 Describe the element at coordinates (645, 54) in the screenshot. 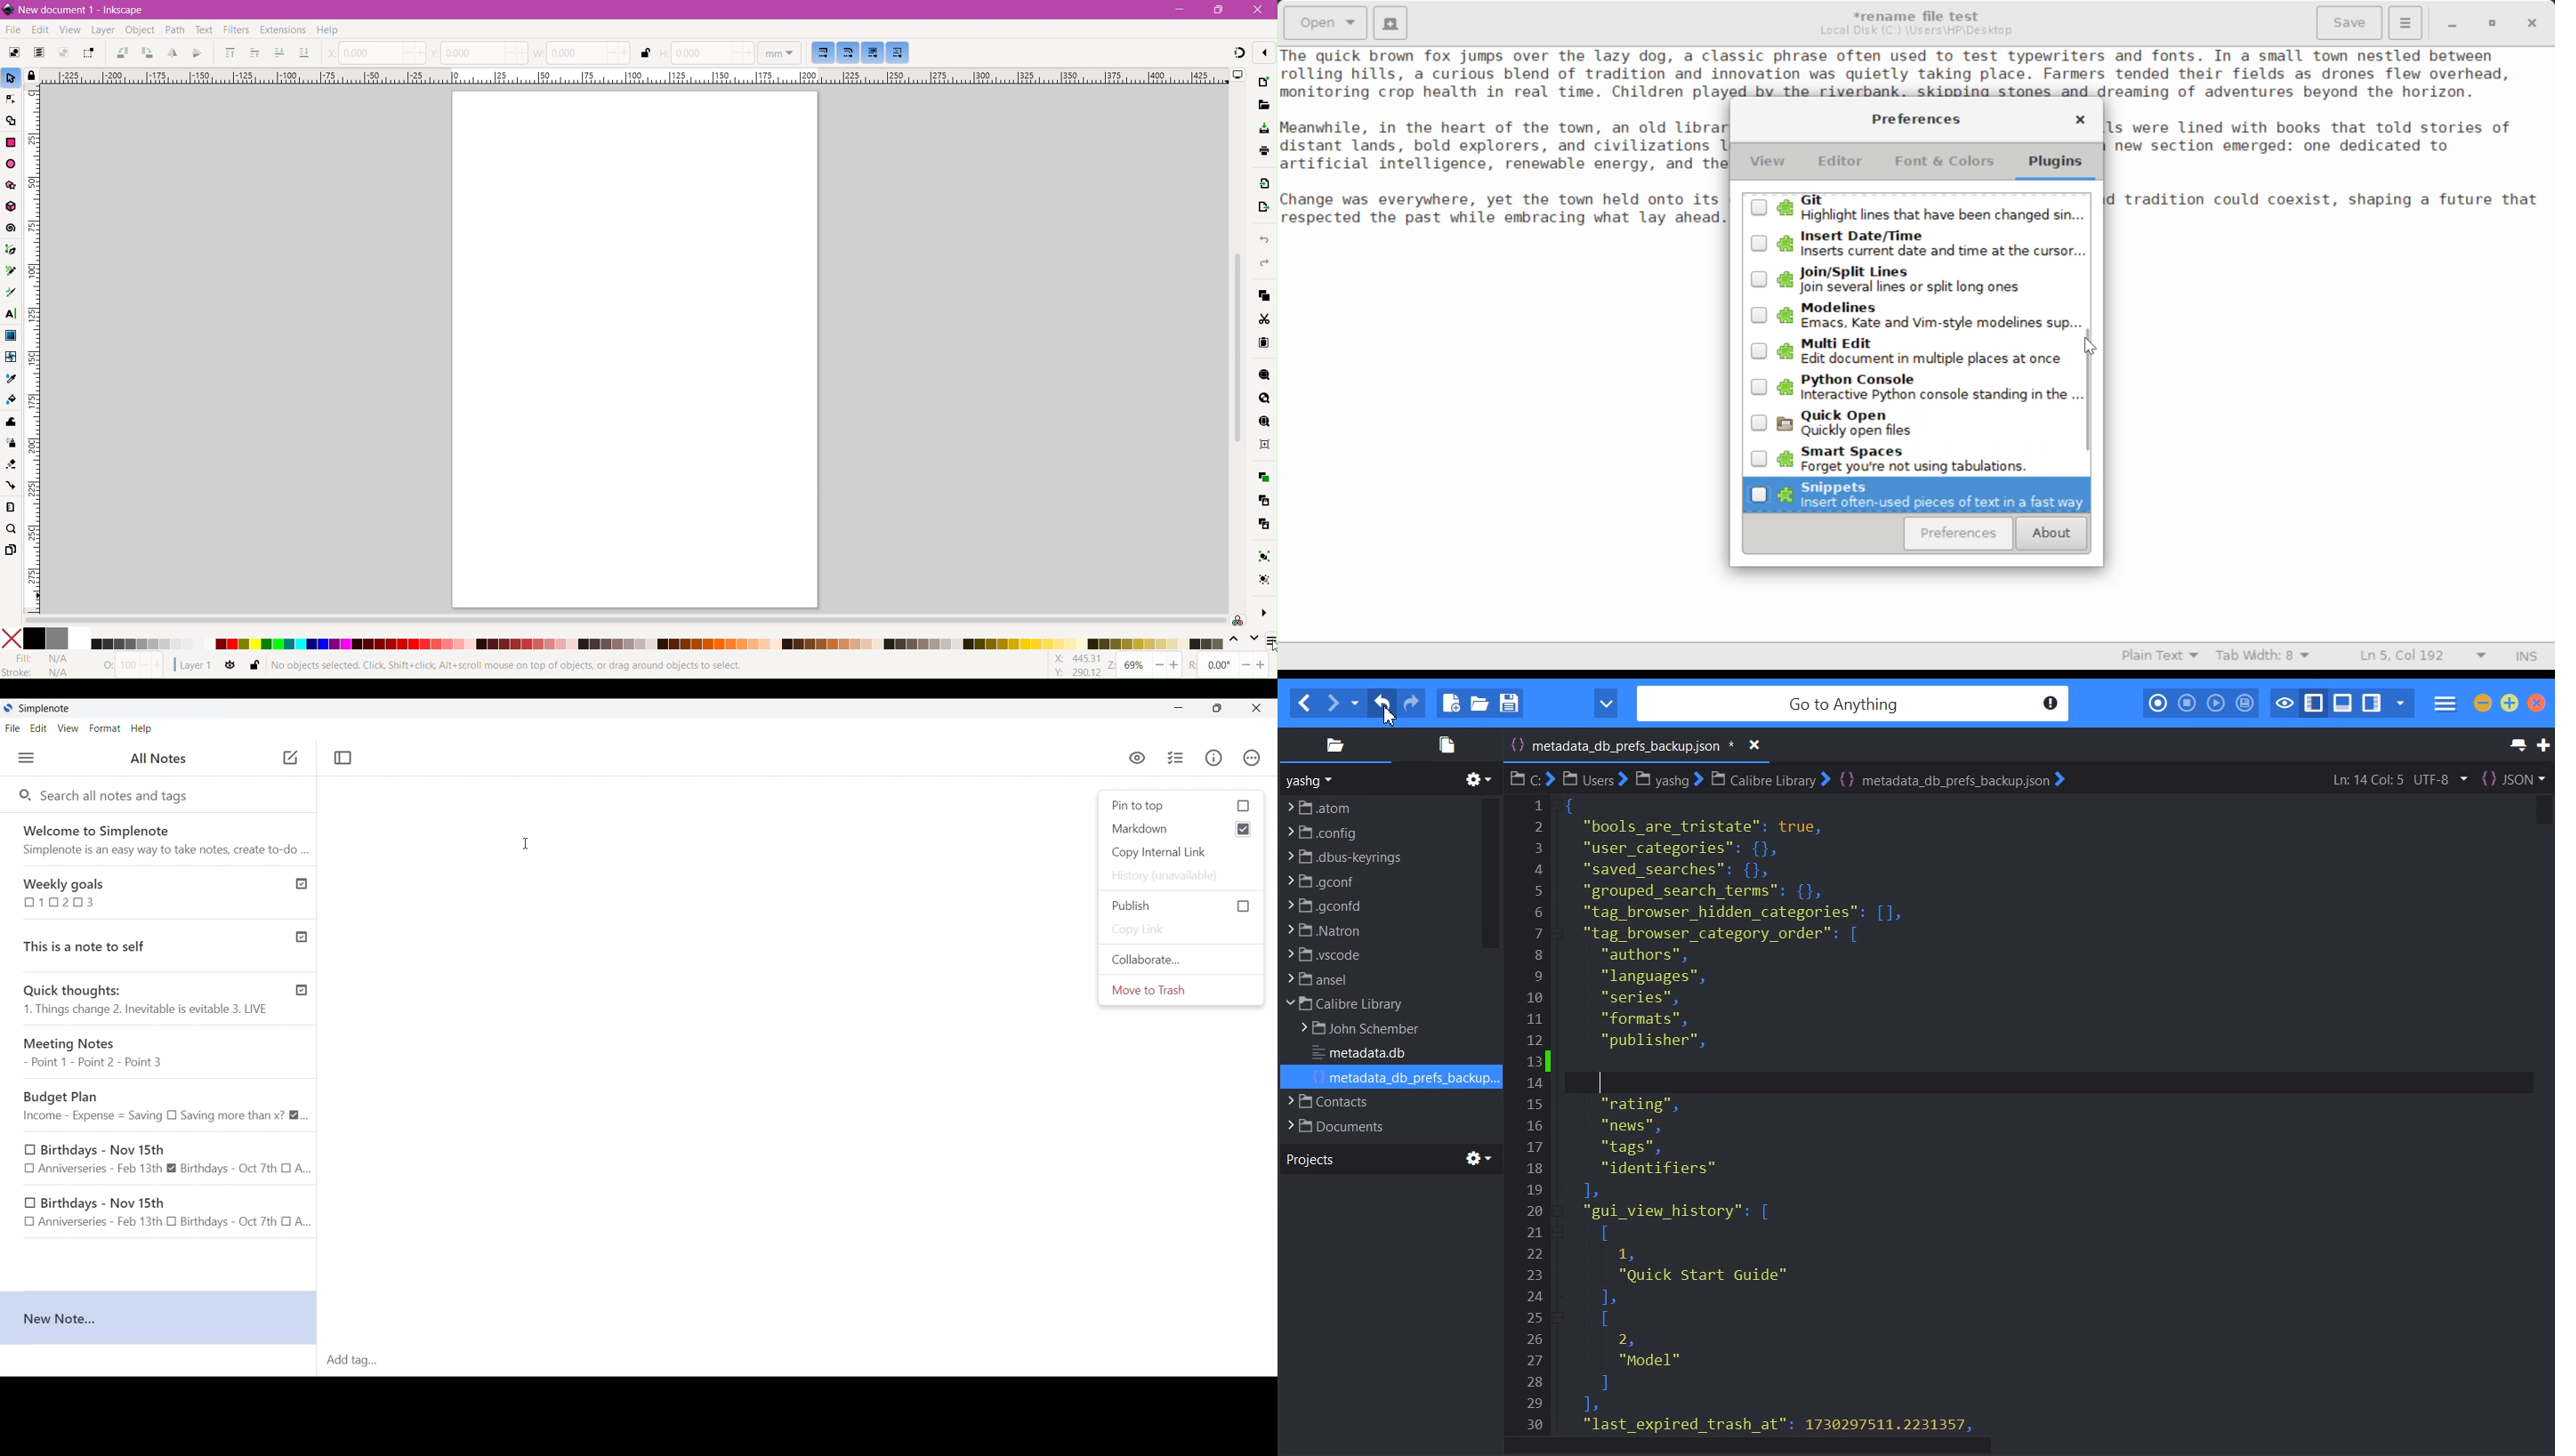

I see `When locked, change both width and height by the same proportion ` at that location.